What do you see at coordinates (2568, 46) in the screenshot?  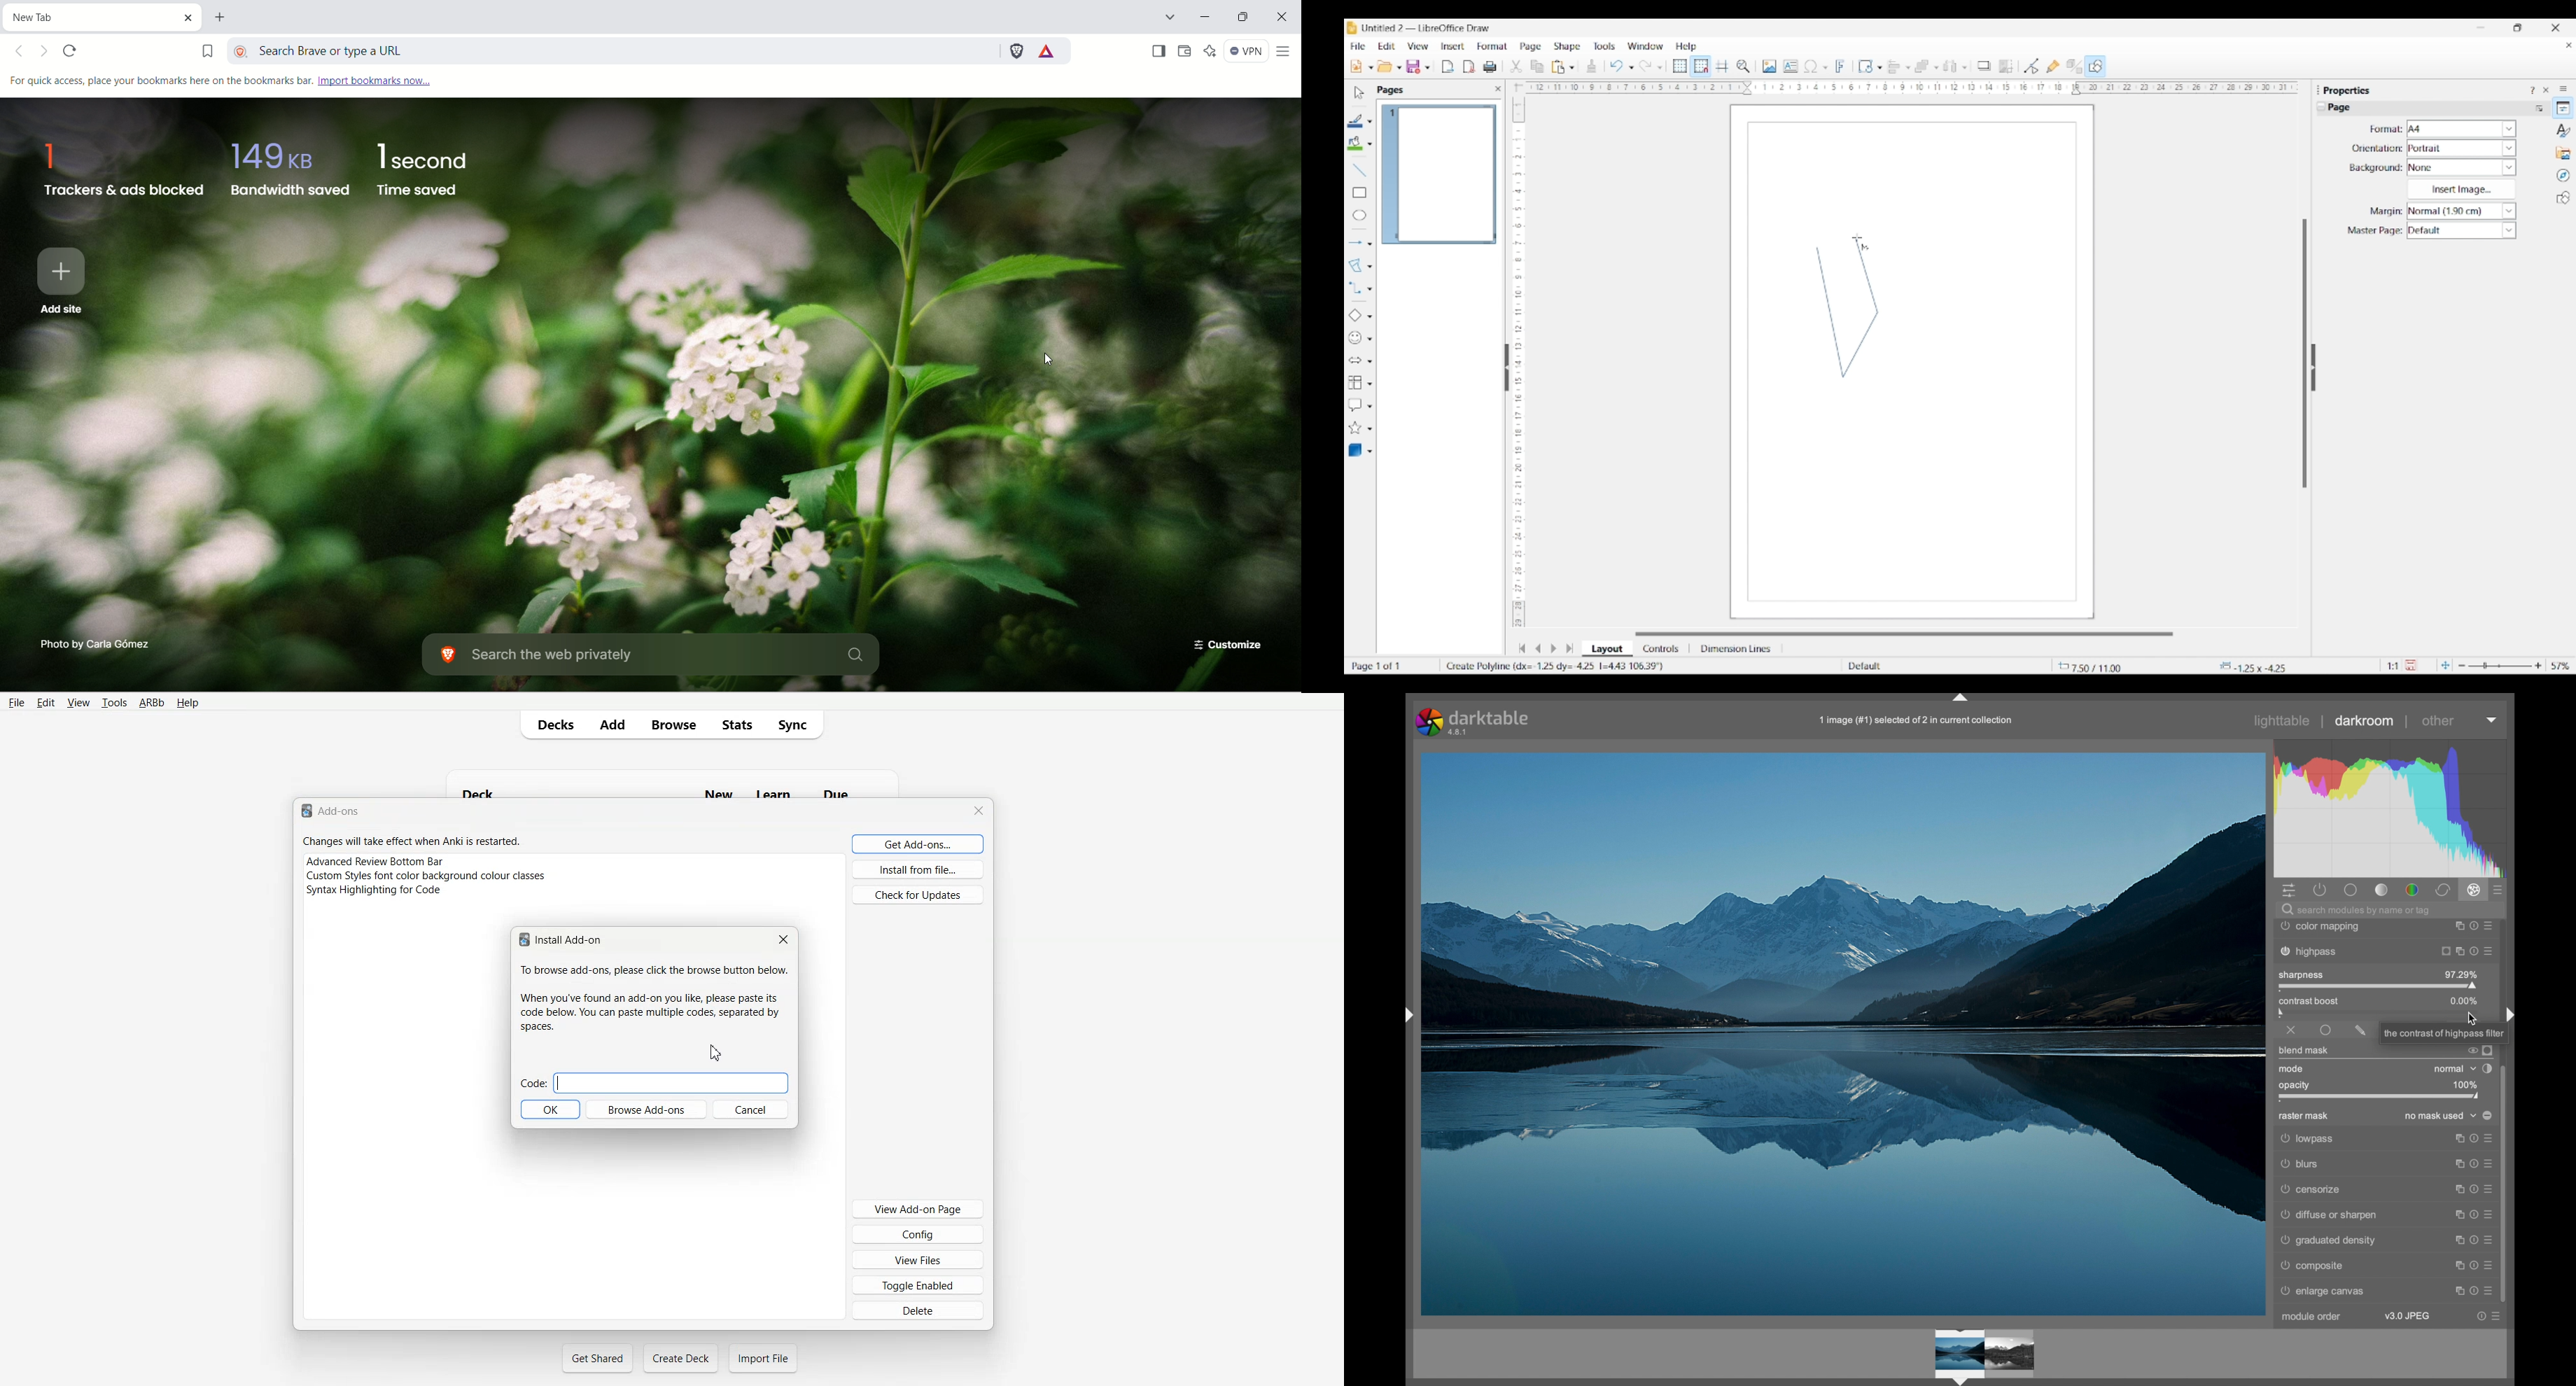 I see `Close current document ` at bounding box center [2568, 46].